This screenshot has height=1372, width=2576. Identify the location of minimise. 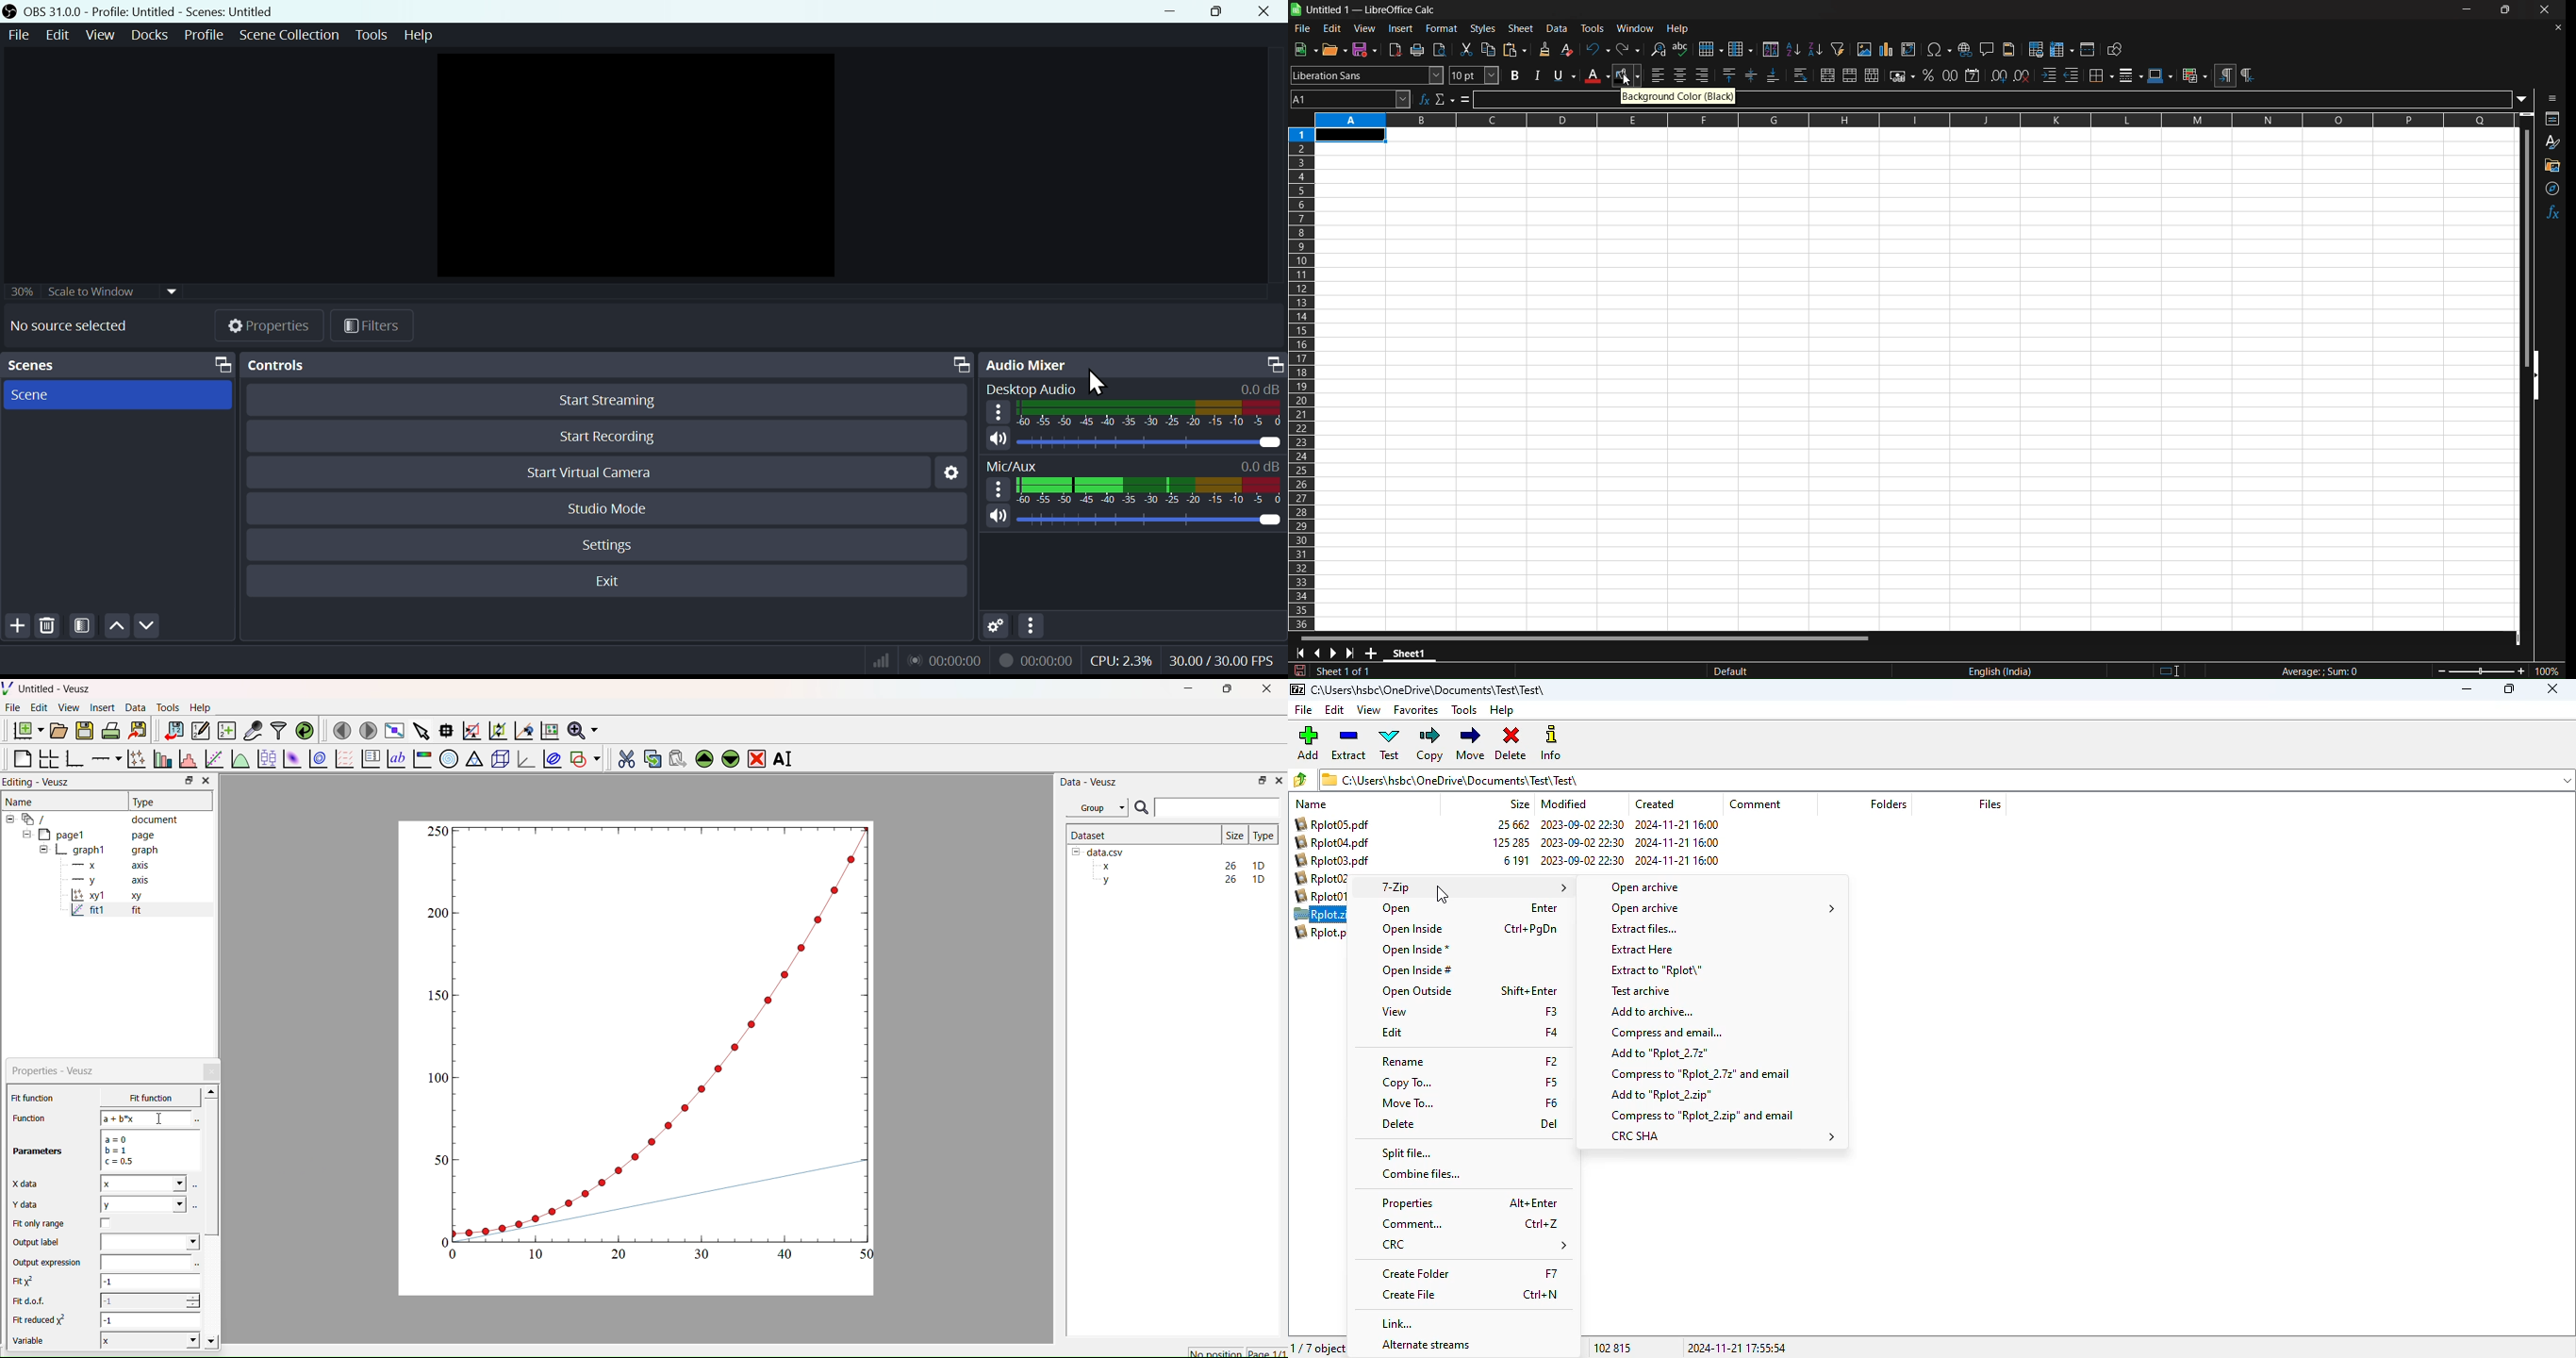
(1172, 11).